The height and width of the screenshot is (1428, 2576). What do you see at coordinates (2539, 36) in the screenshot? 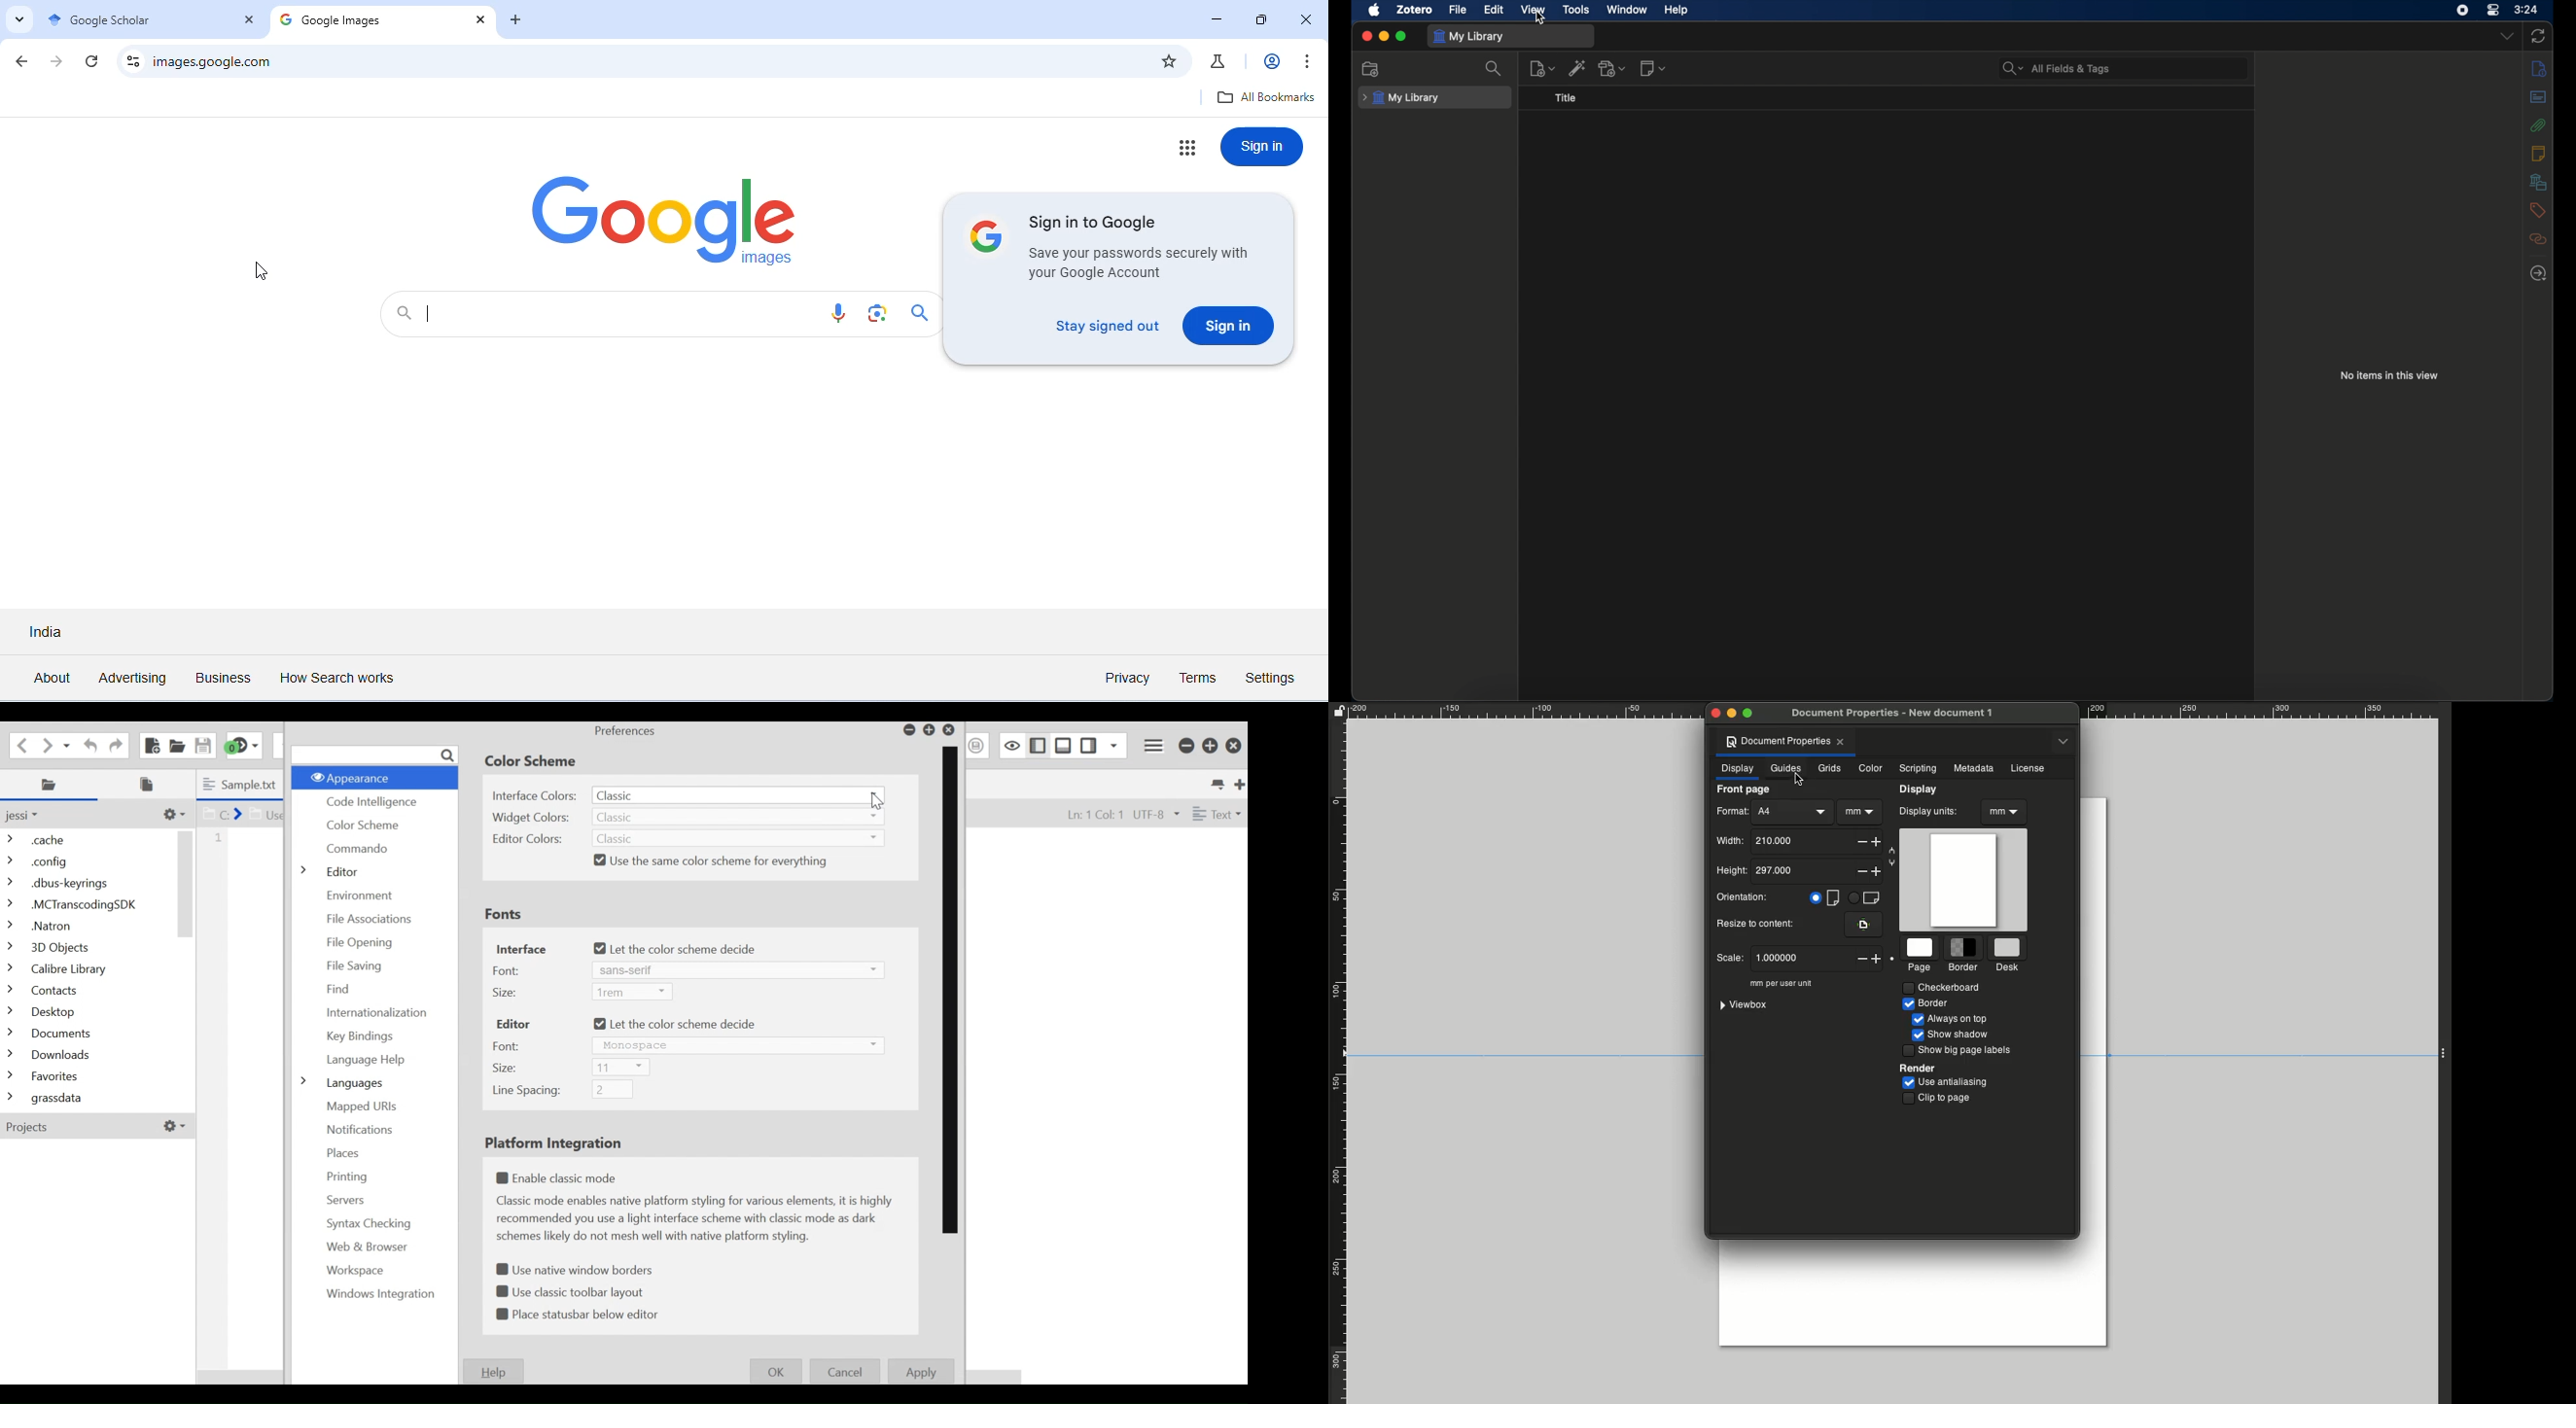
I see `sync` at bounding box center [2539, 36].